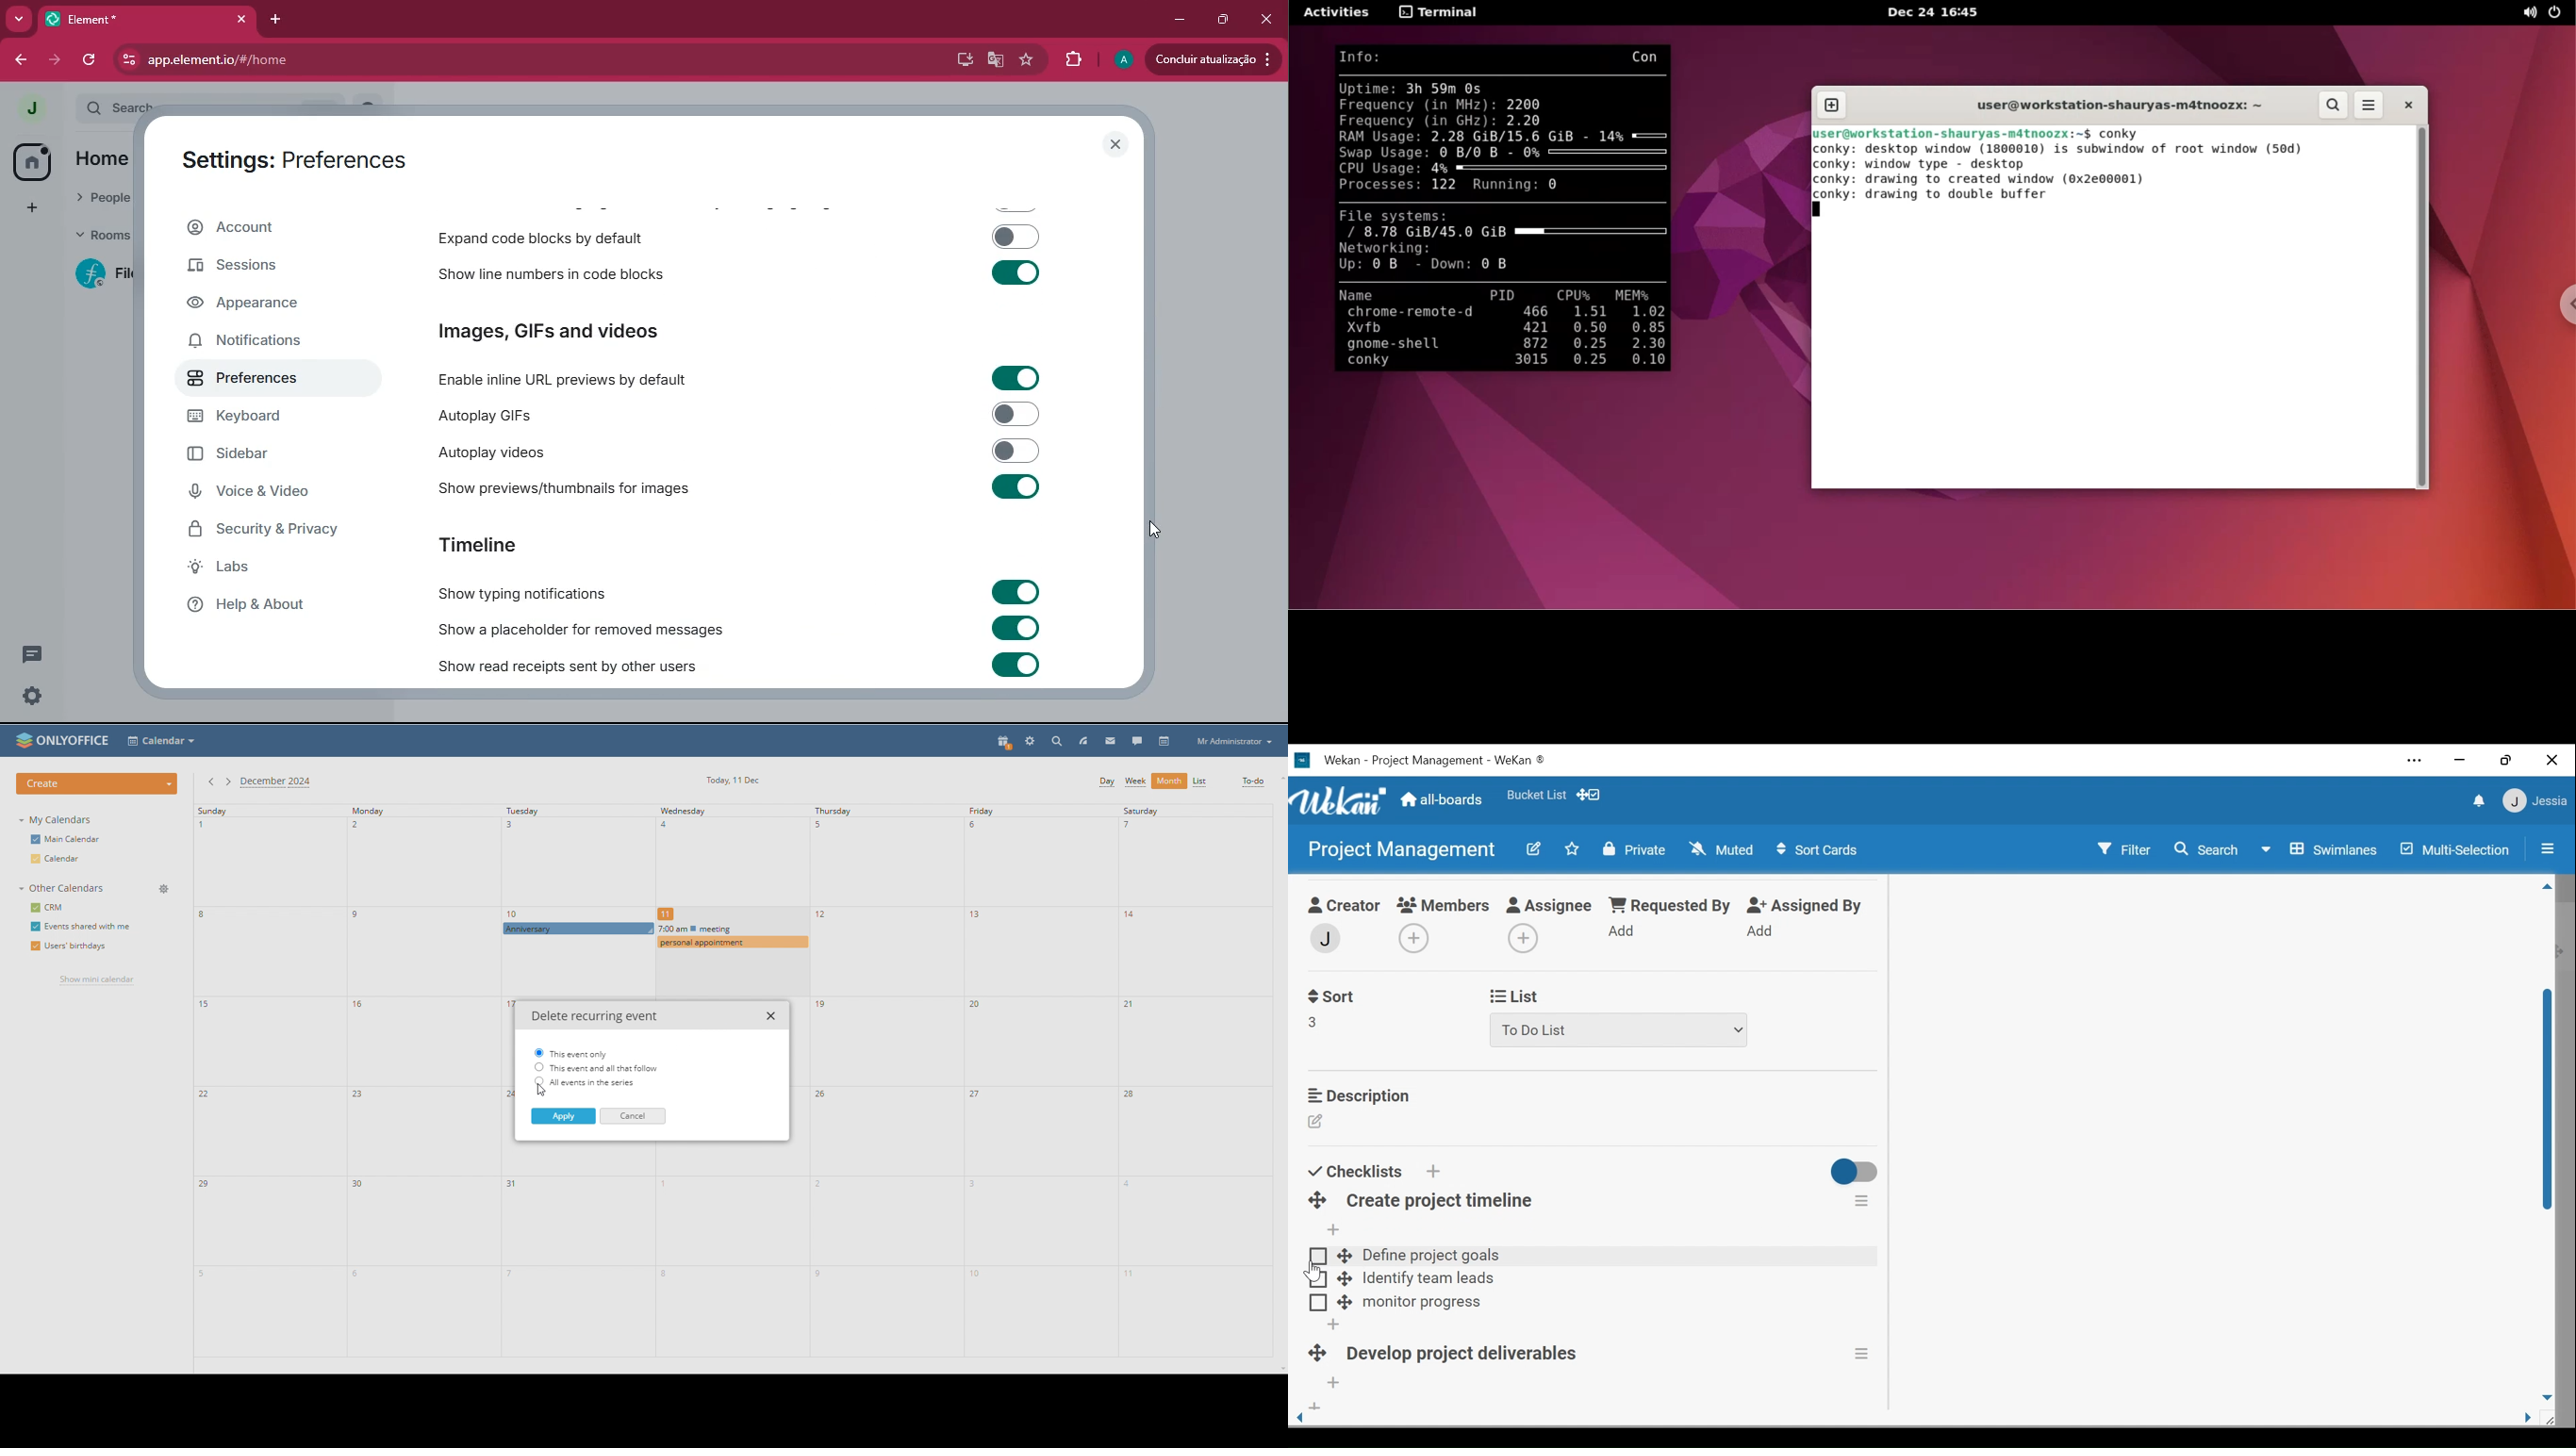 The image size is (2576, 1456). I want to click on expand code blocks by default, so click(548, 236).